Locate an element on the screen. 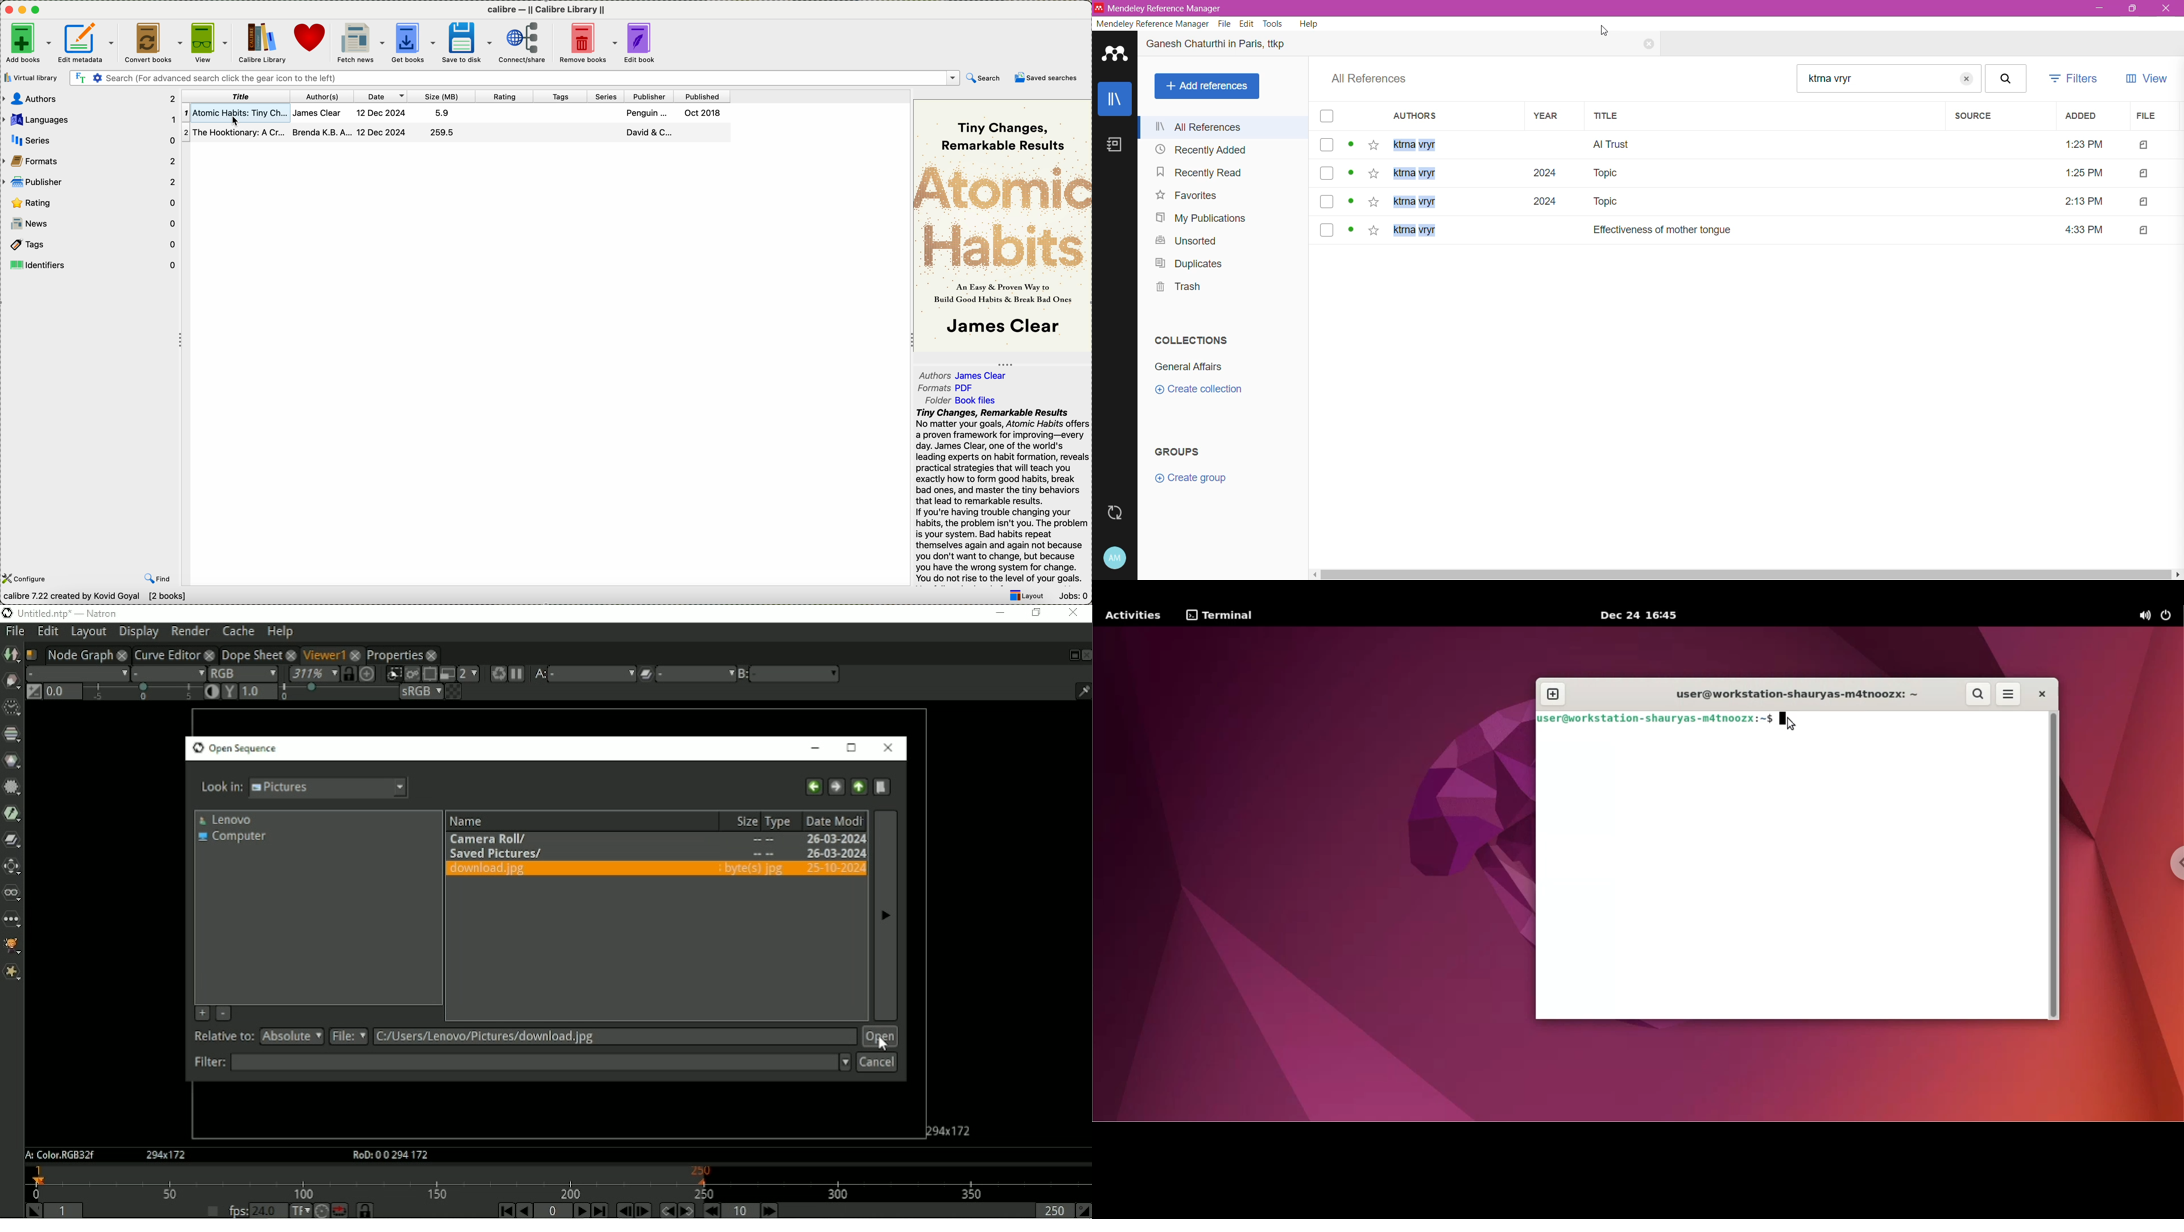  Favorites is located at coordinates (1186, 196).